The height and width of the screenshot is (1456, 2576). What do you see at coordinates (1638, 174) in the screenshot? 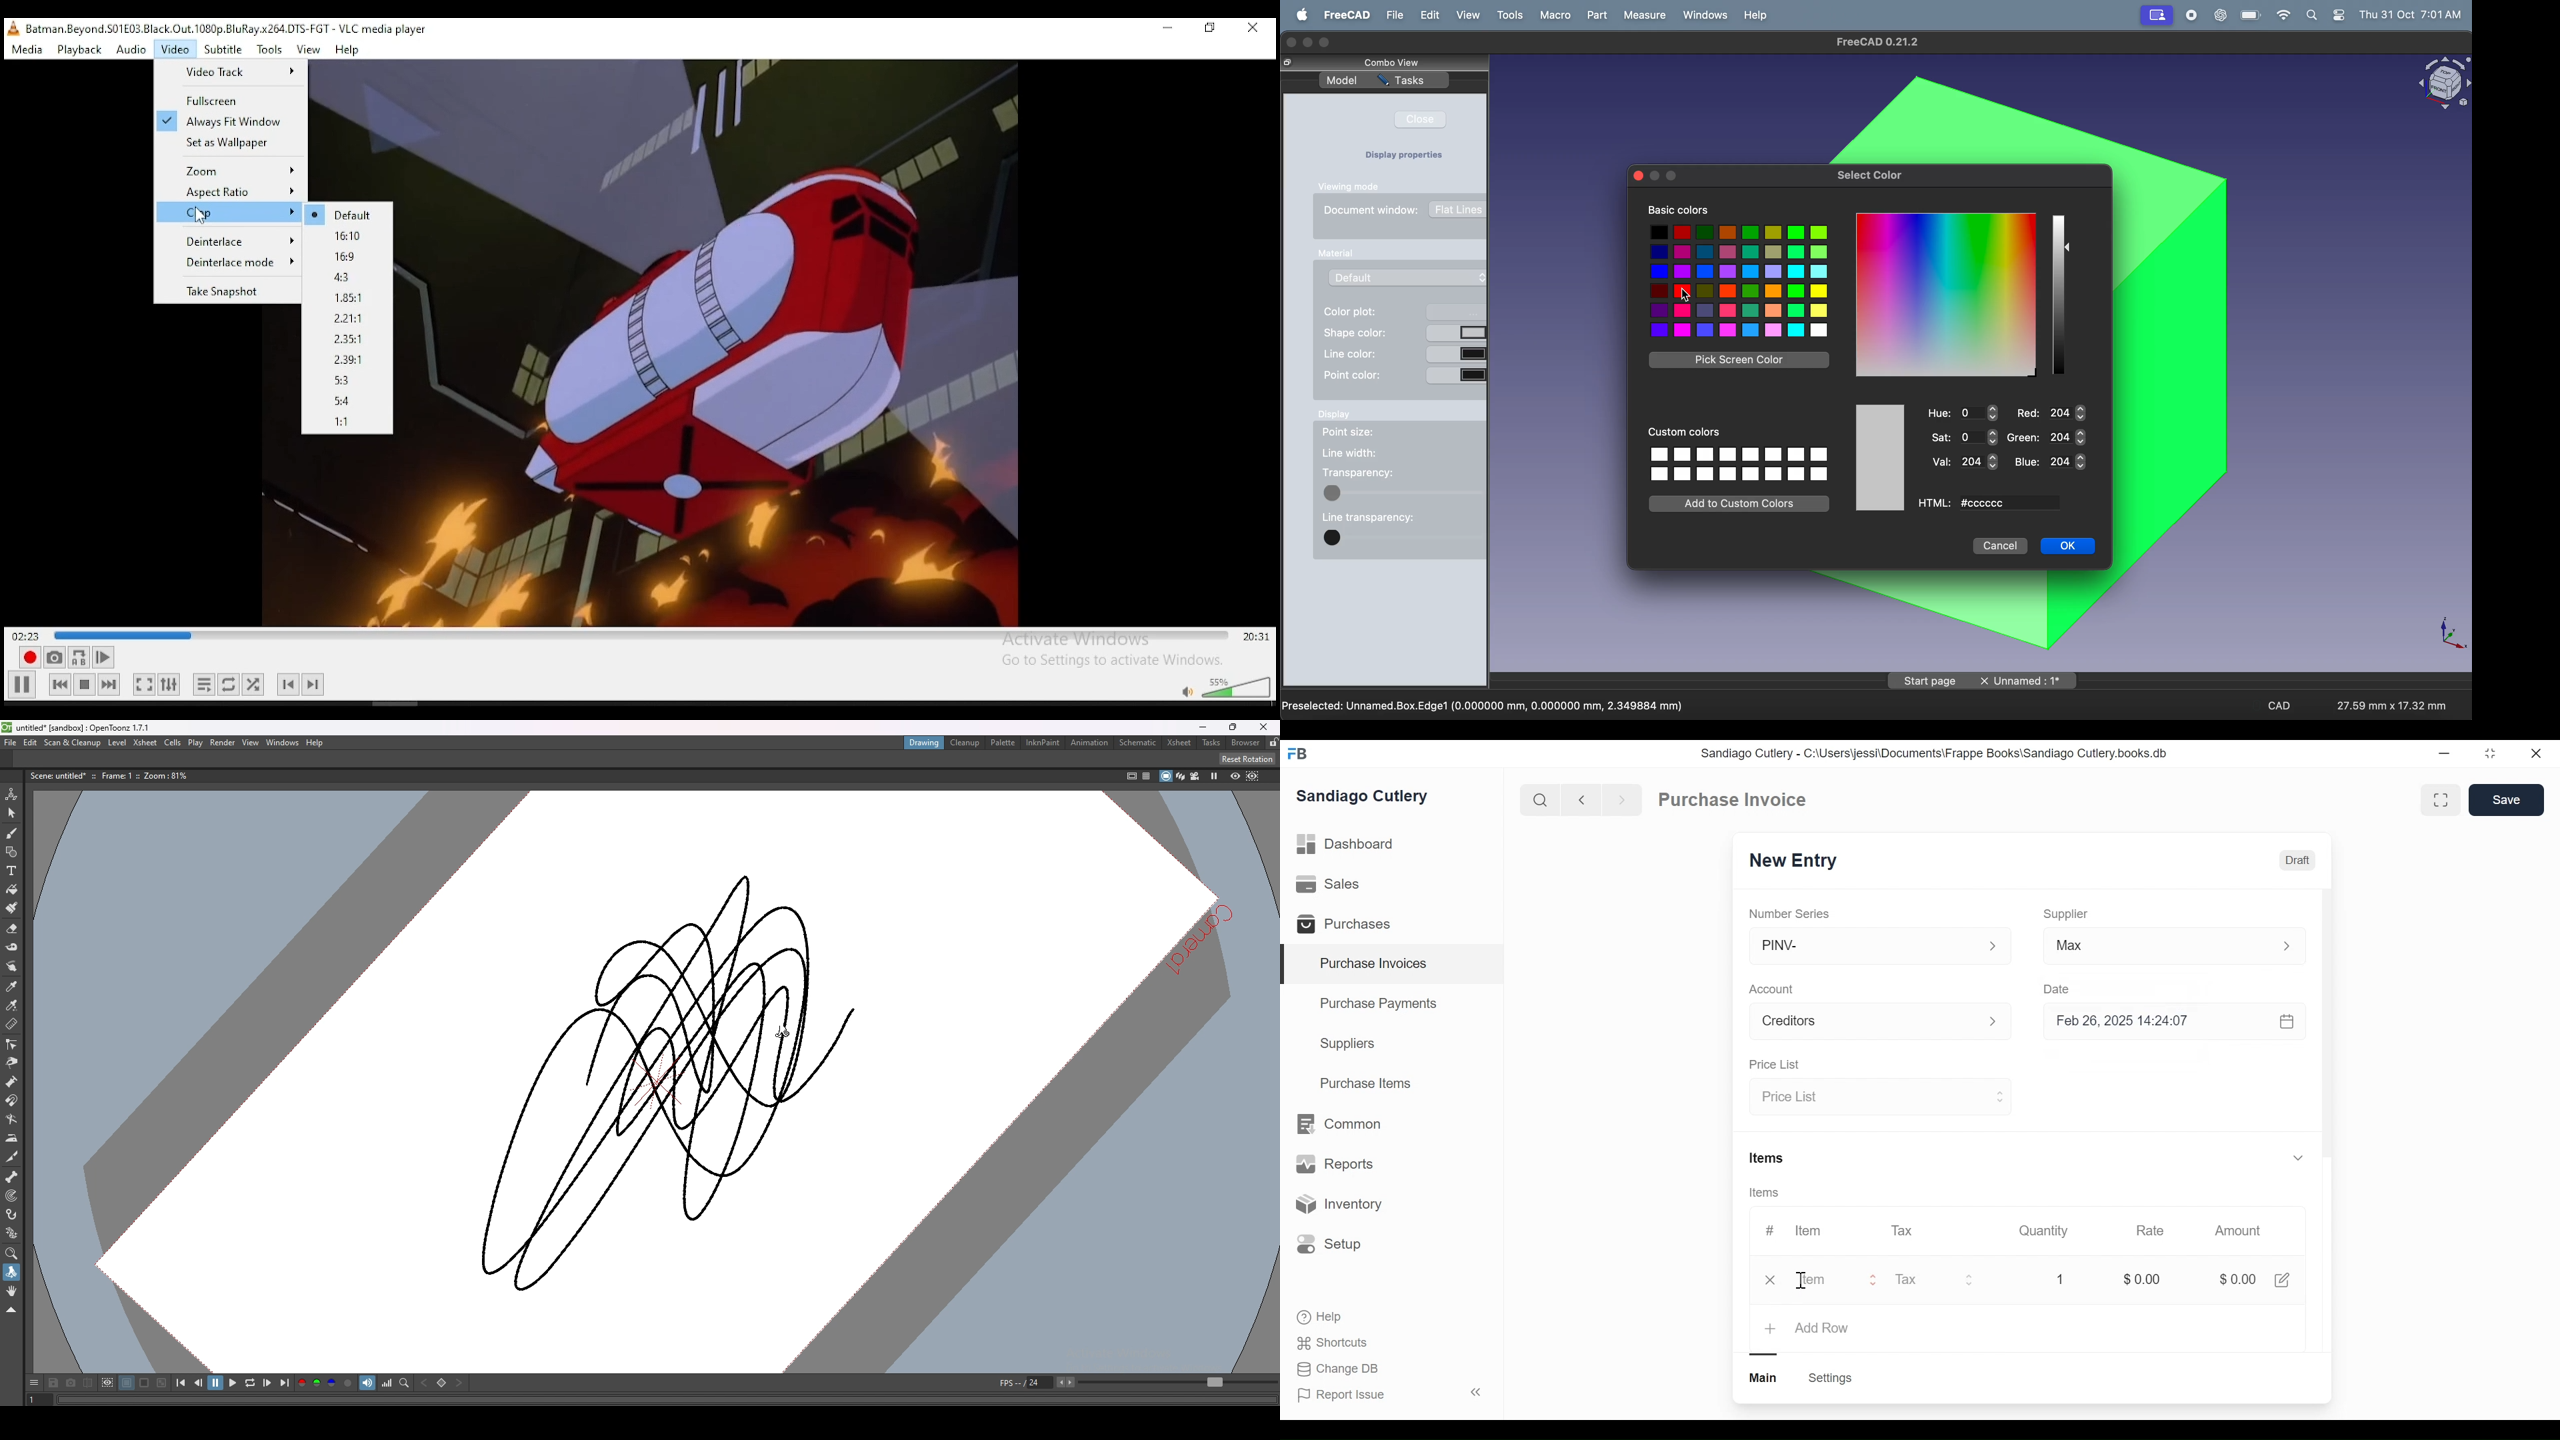
I see `close window` at bounding box center [1638, 174].